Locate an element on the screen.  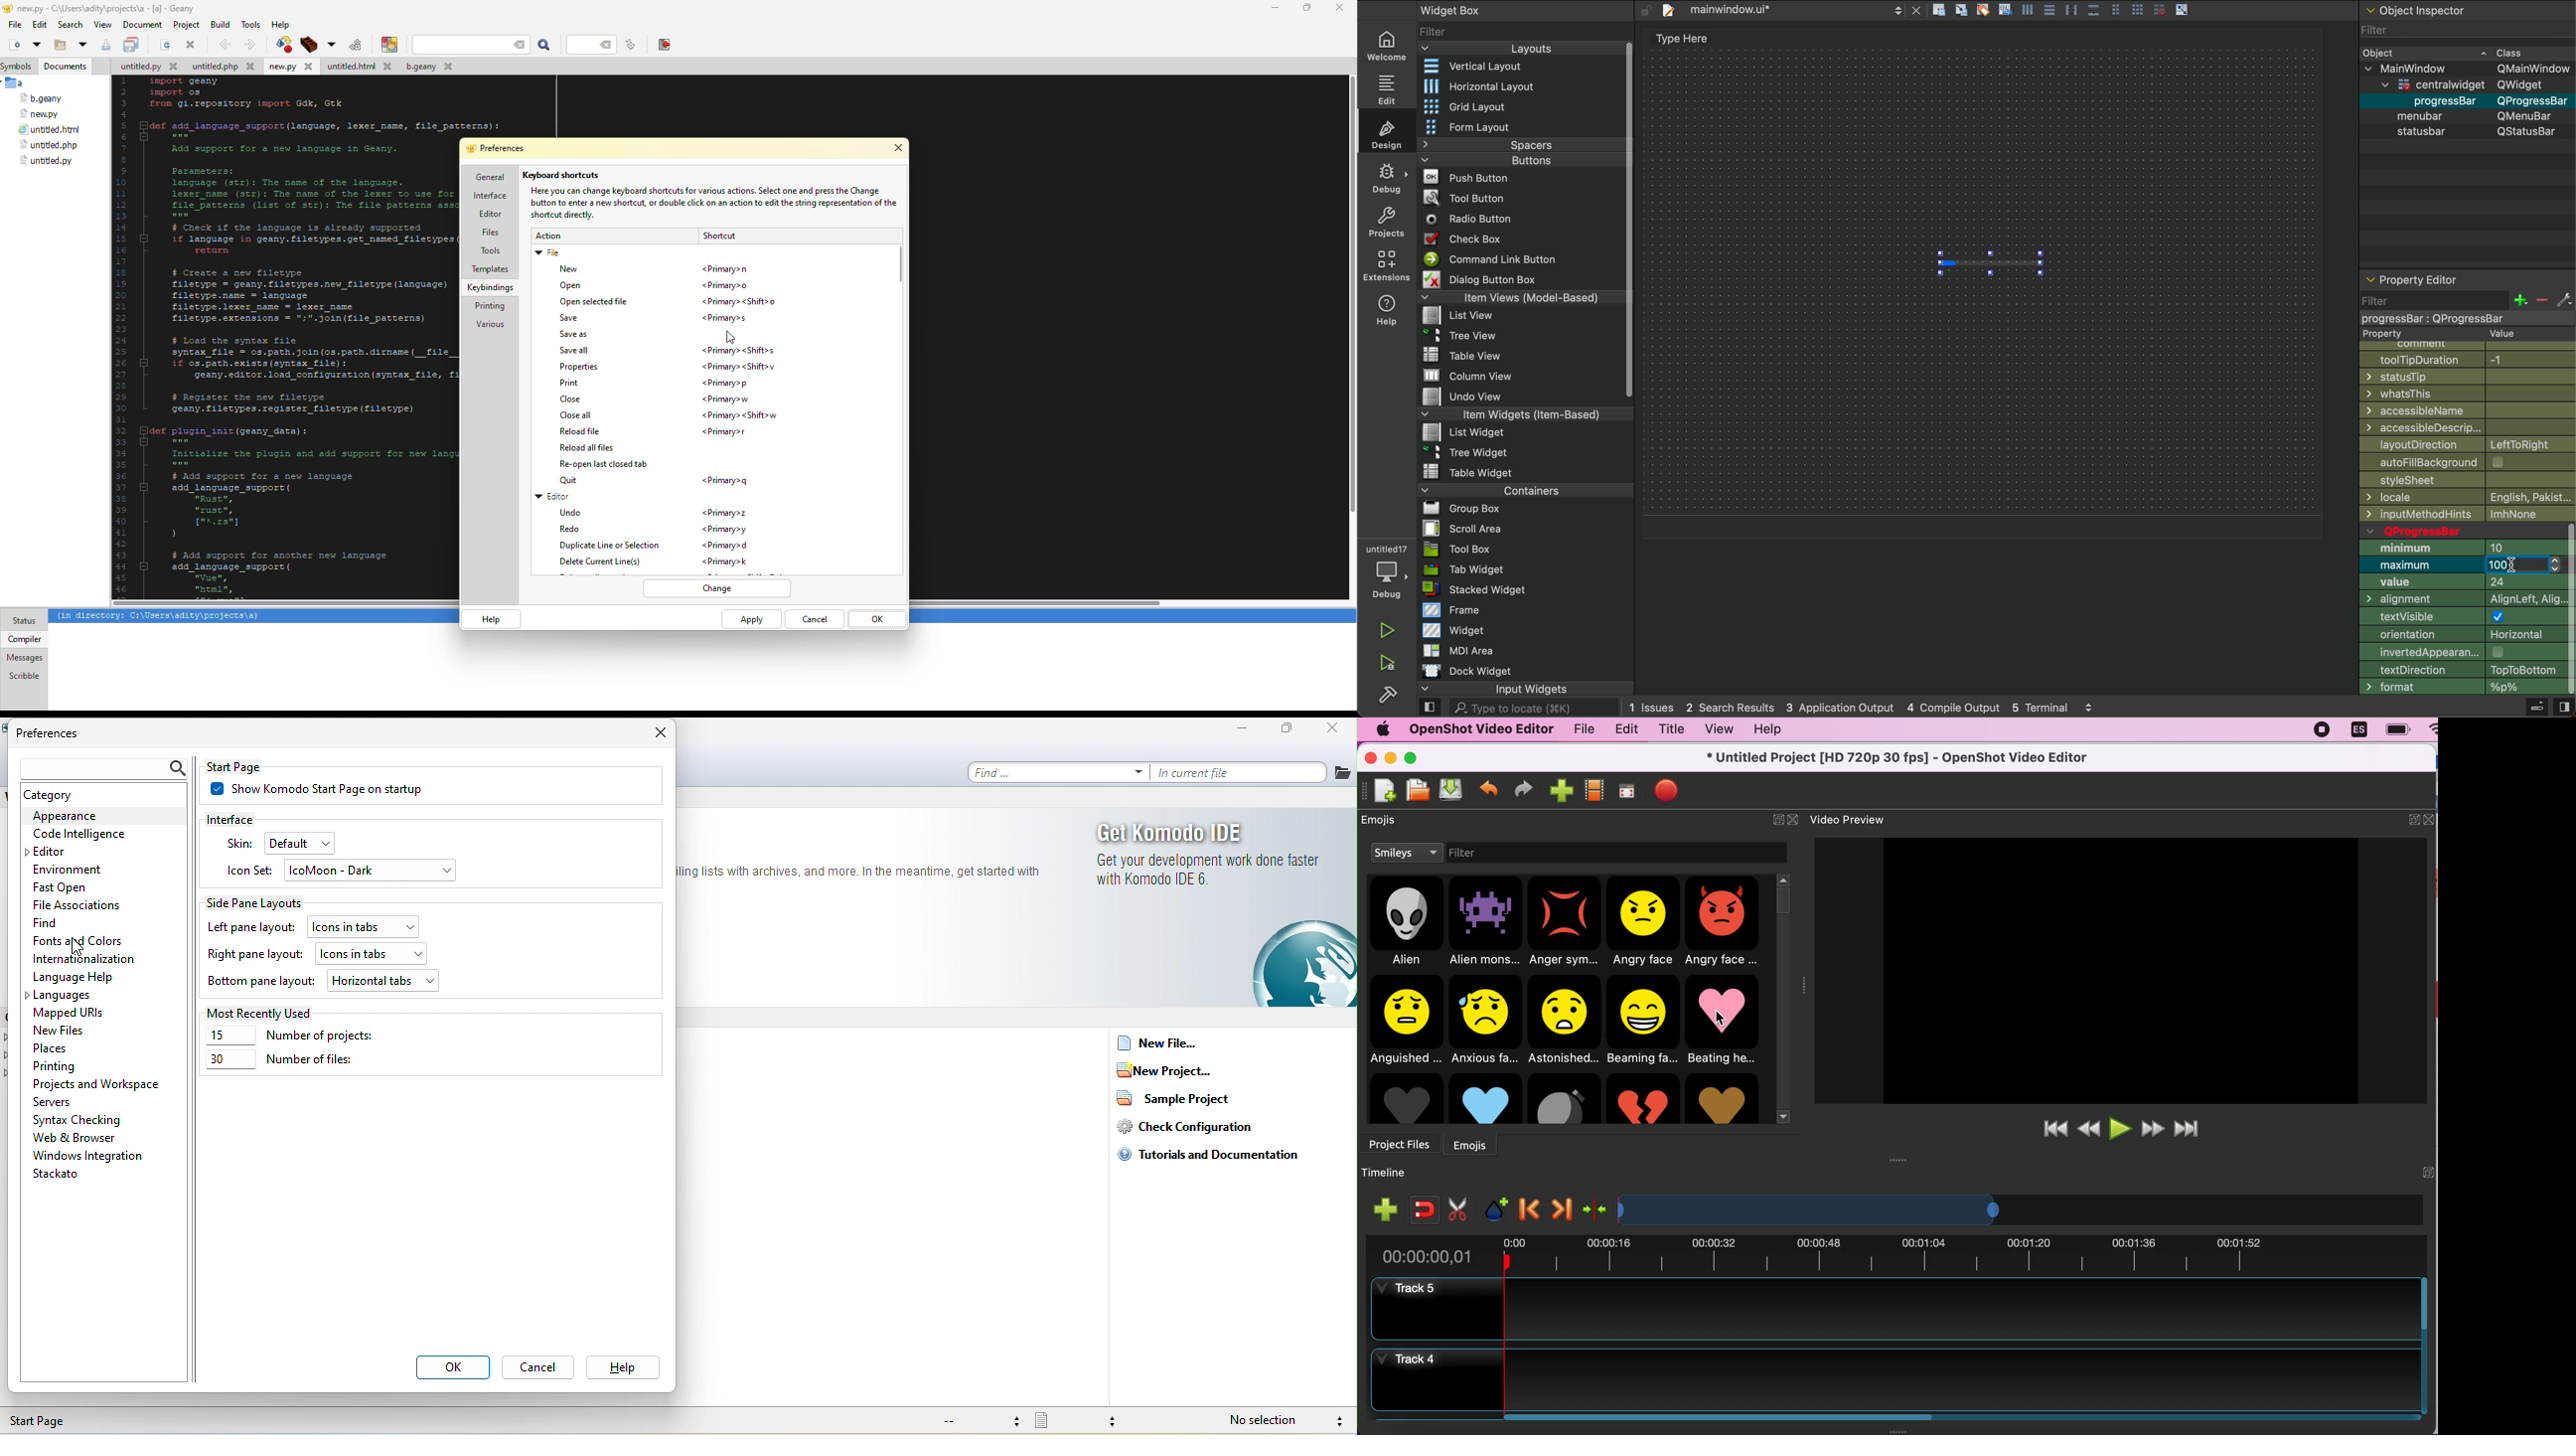
no selection is located at coordinates (1266, 1419).